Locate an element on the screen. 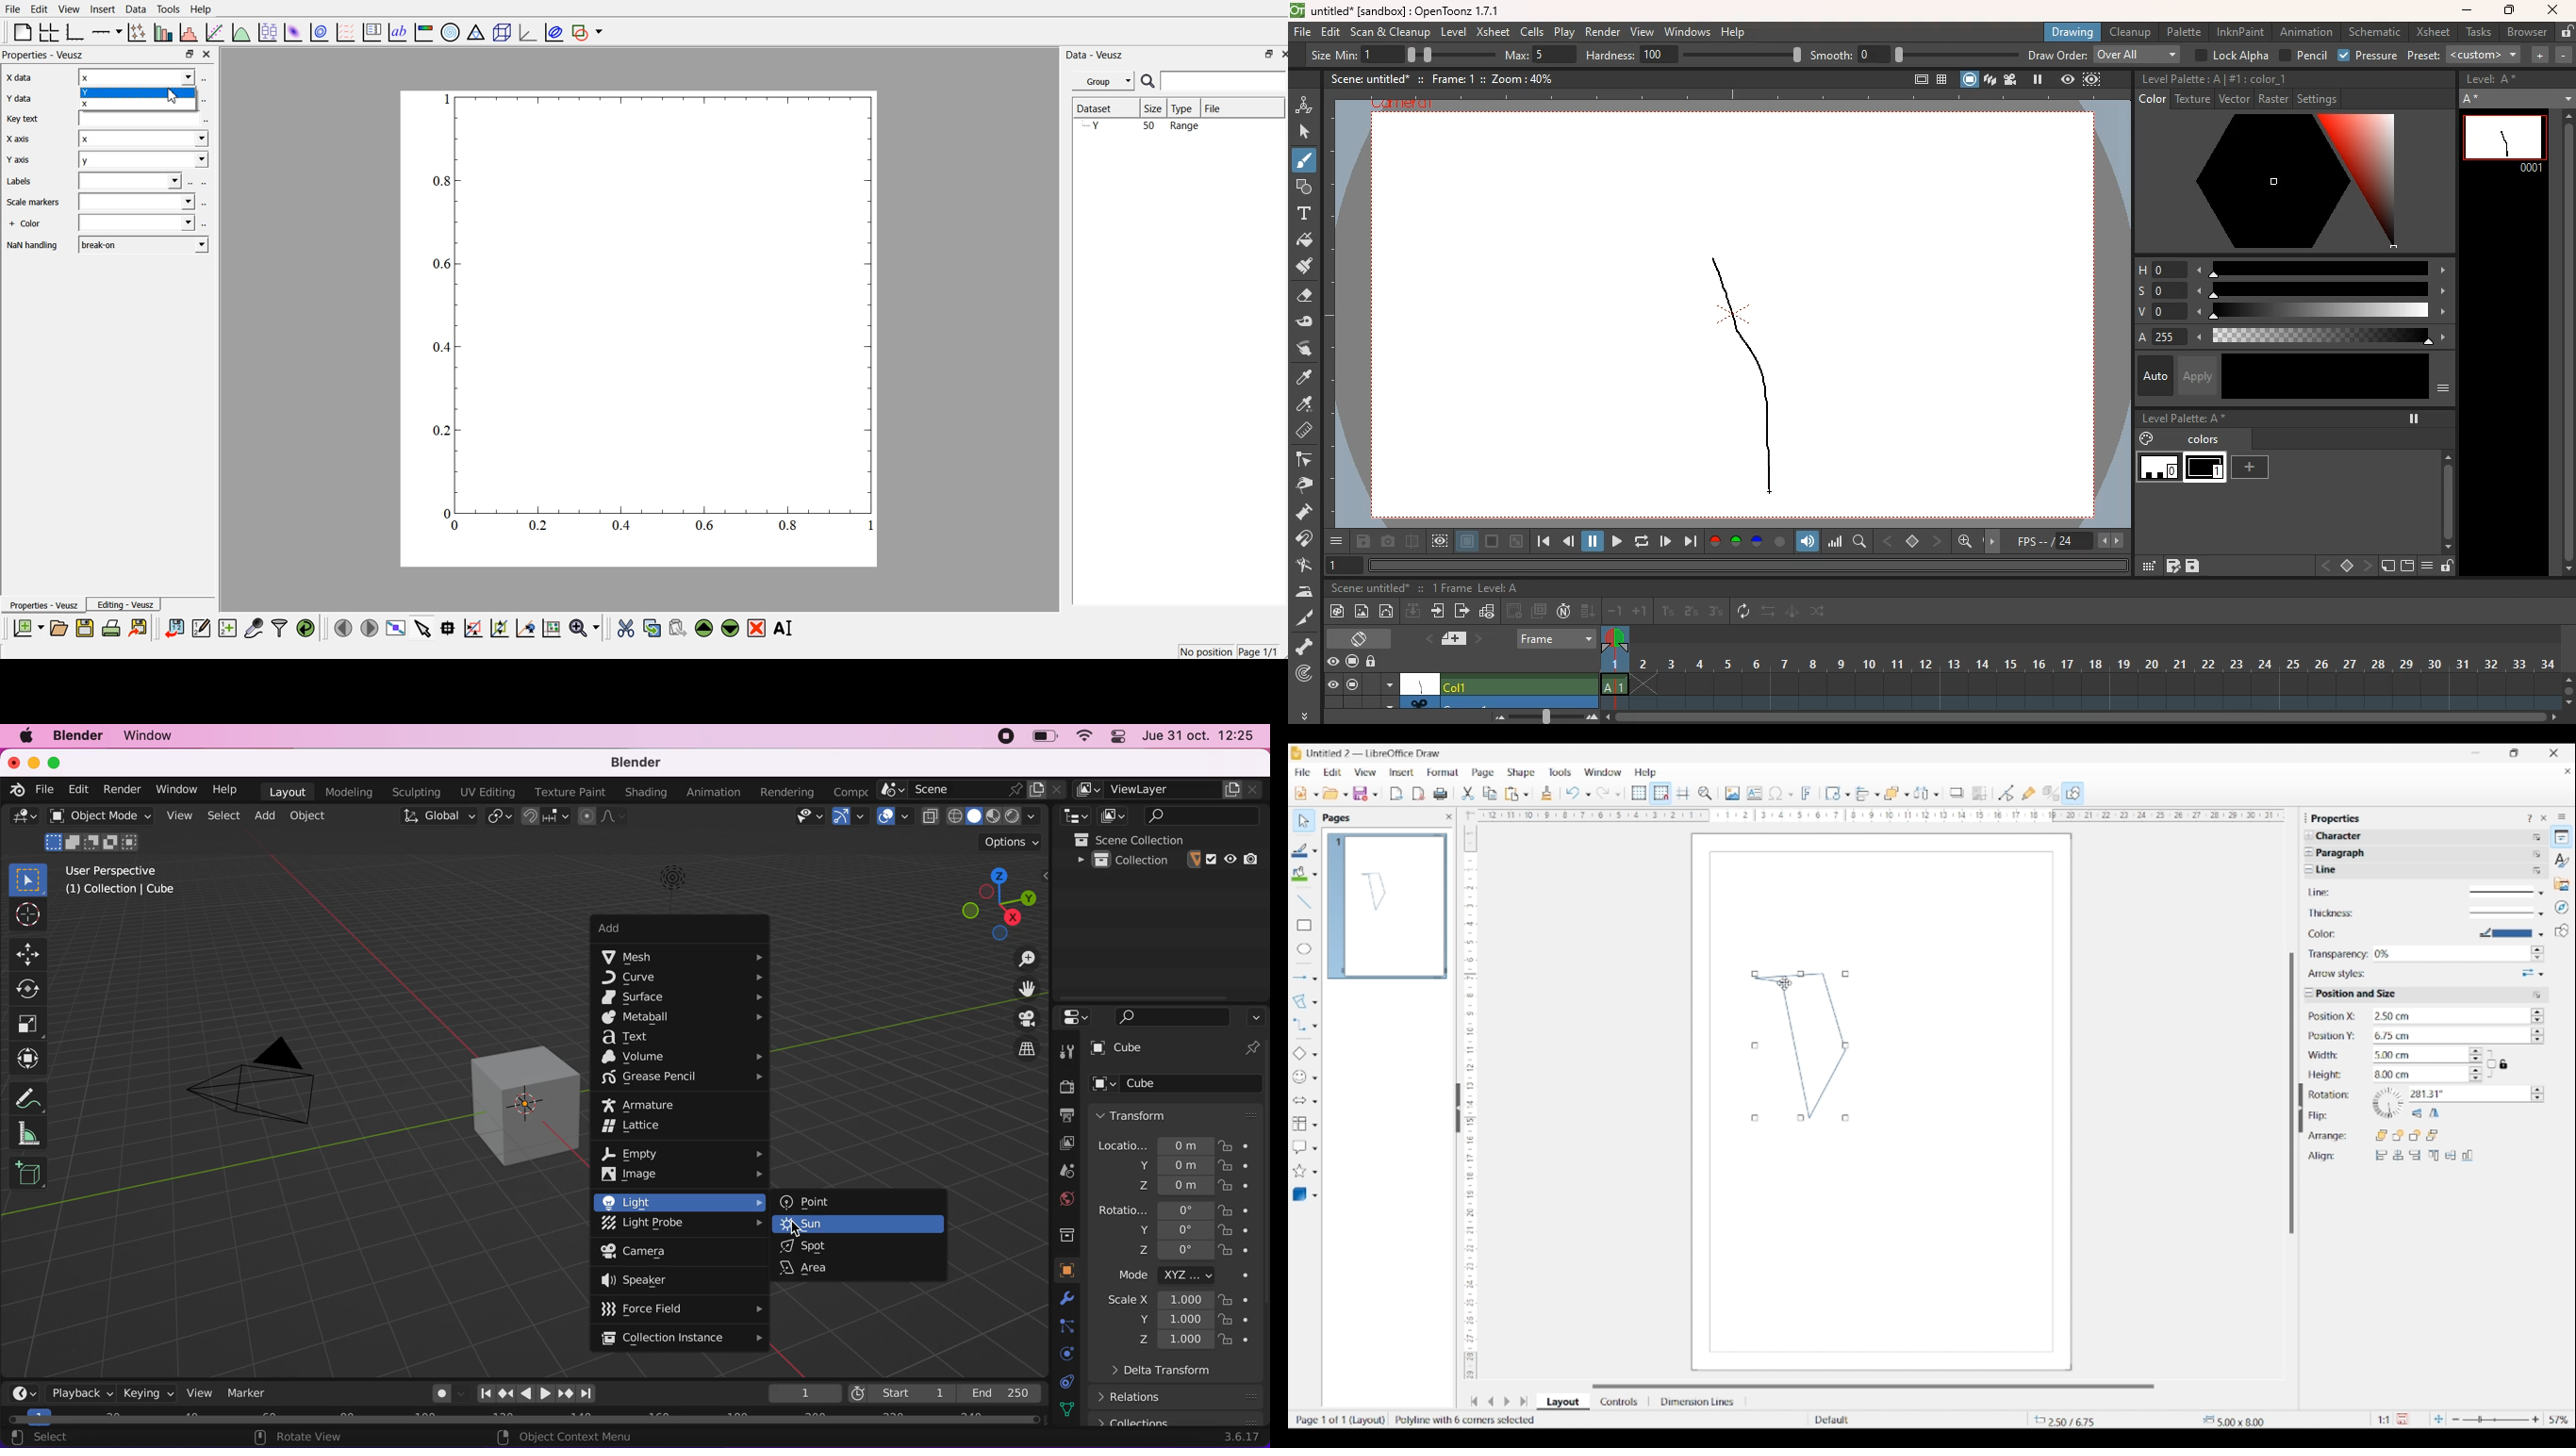 Image resolution: width=2576 pixels, height=1456 pixels. Use dial to change rotation is located at coordinates (2388, 1103).